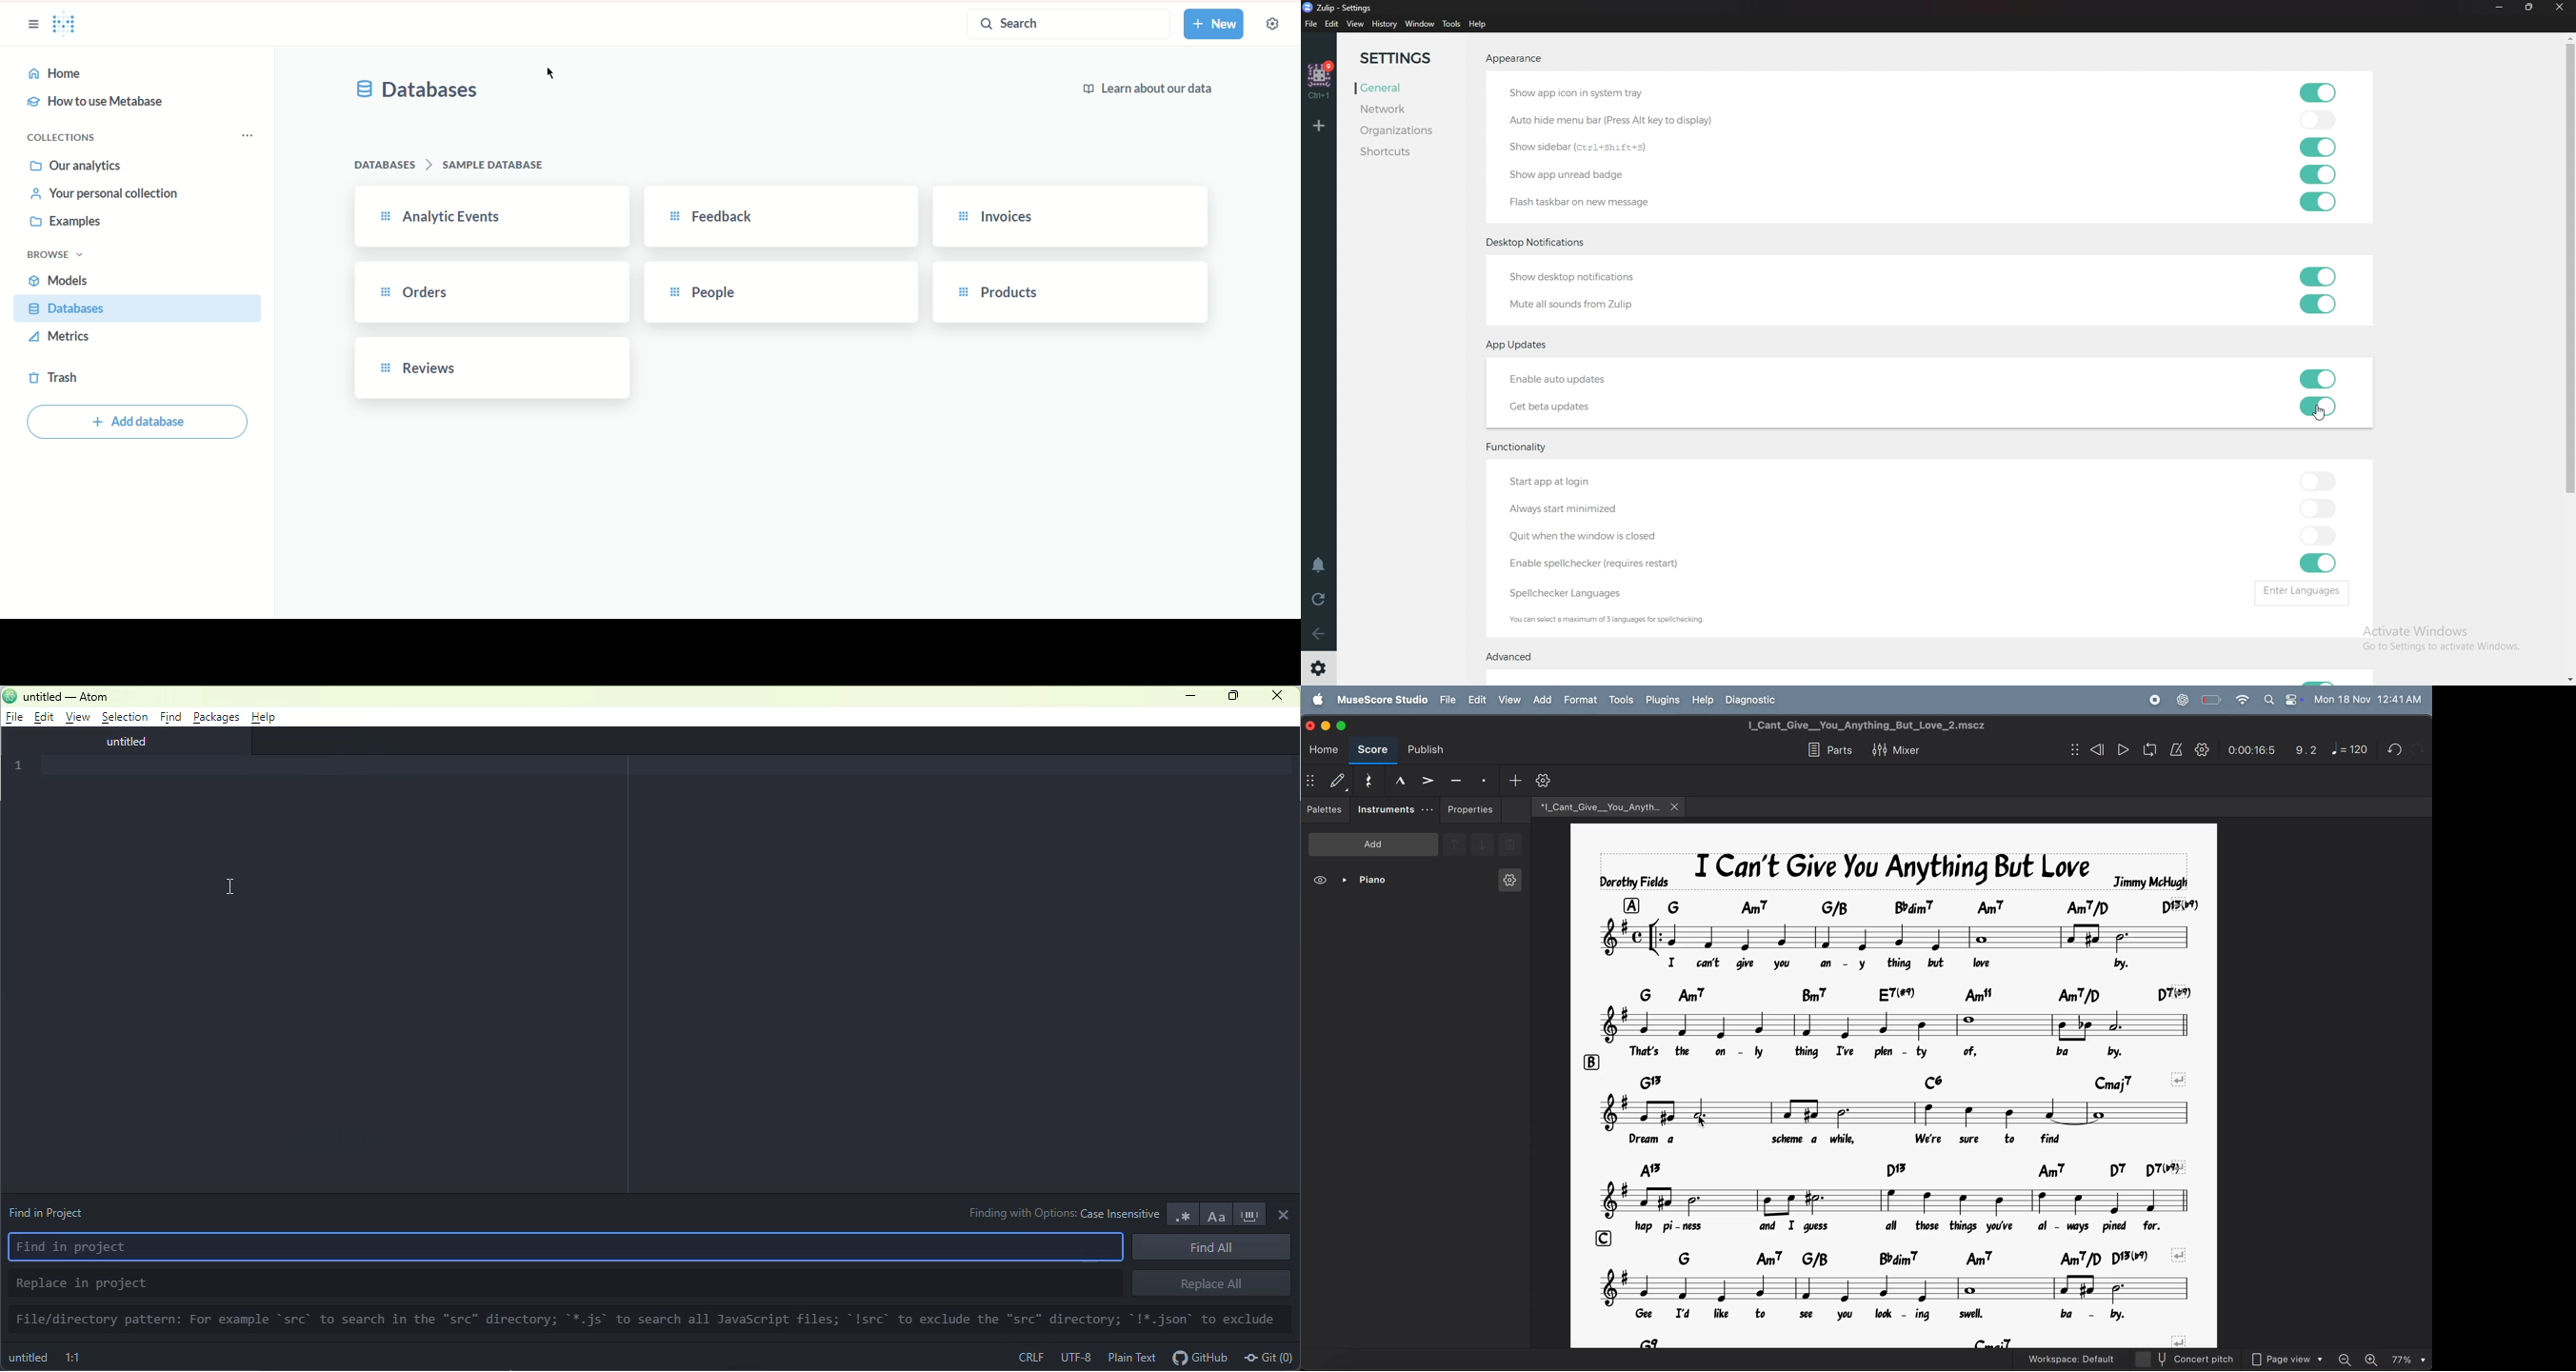 This screenshot has width=2576, height=1372. Describe the element at coordinates (1543, 780) in the screenshot. I see `customize toobar` at that location.